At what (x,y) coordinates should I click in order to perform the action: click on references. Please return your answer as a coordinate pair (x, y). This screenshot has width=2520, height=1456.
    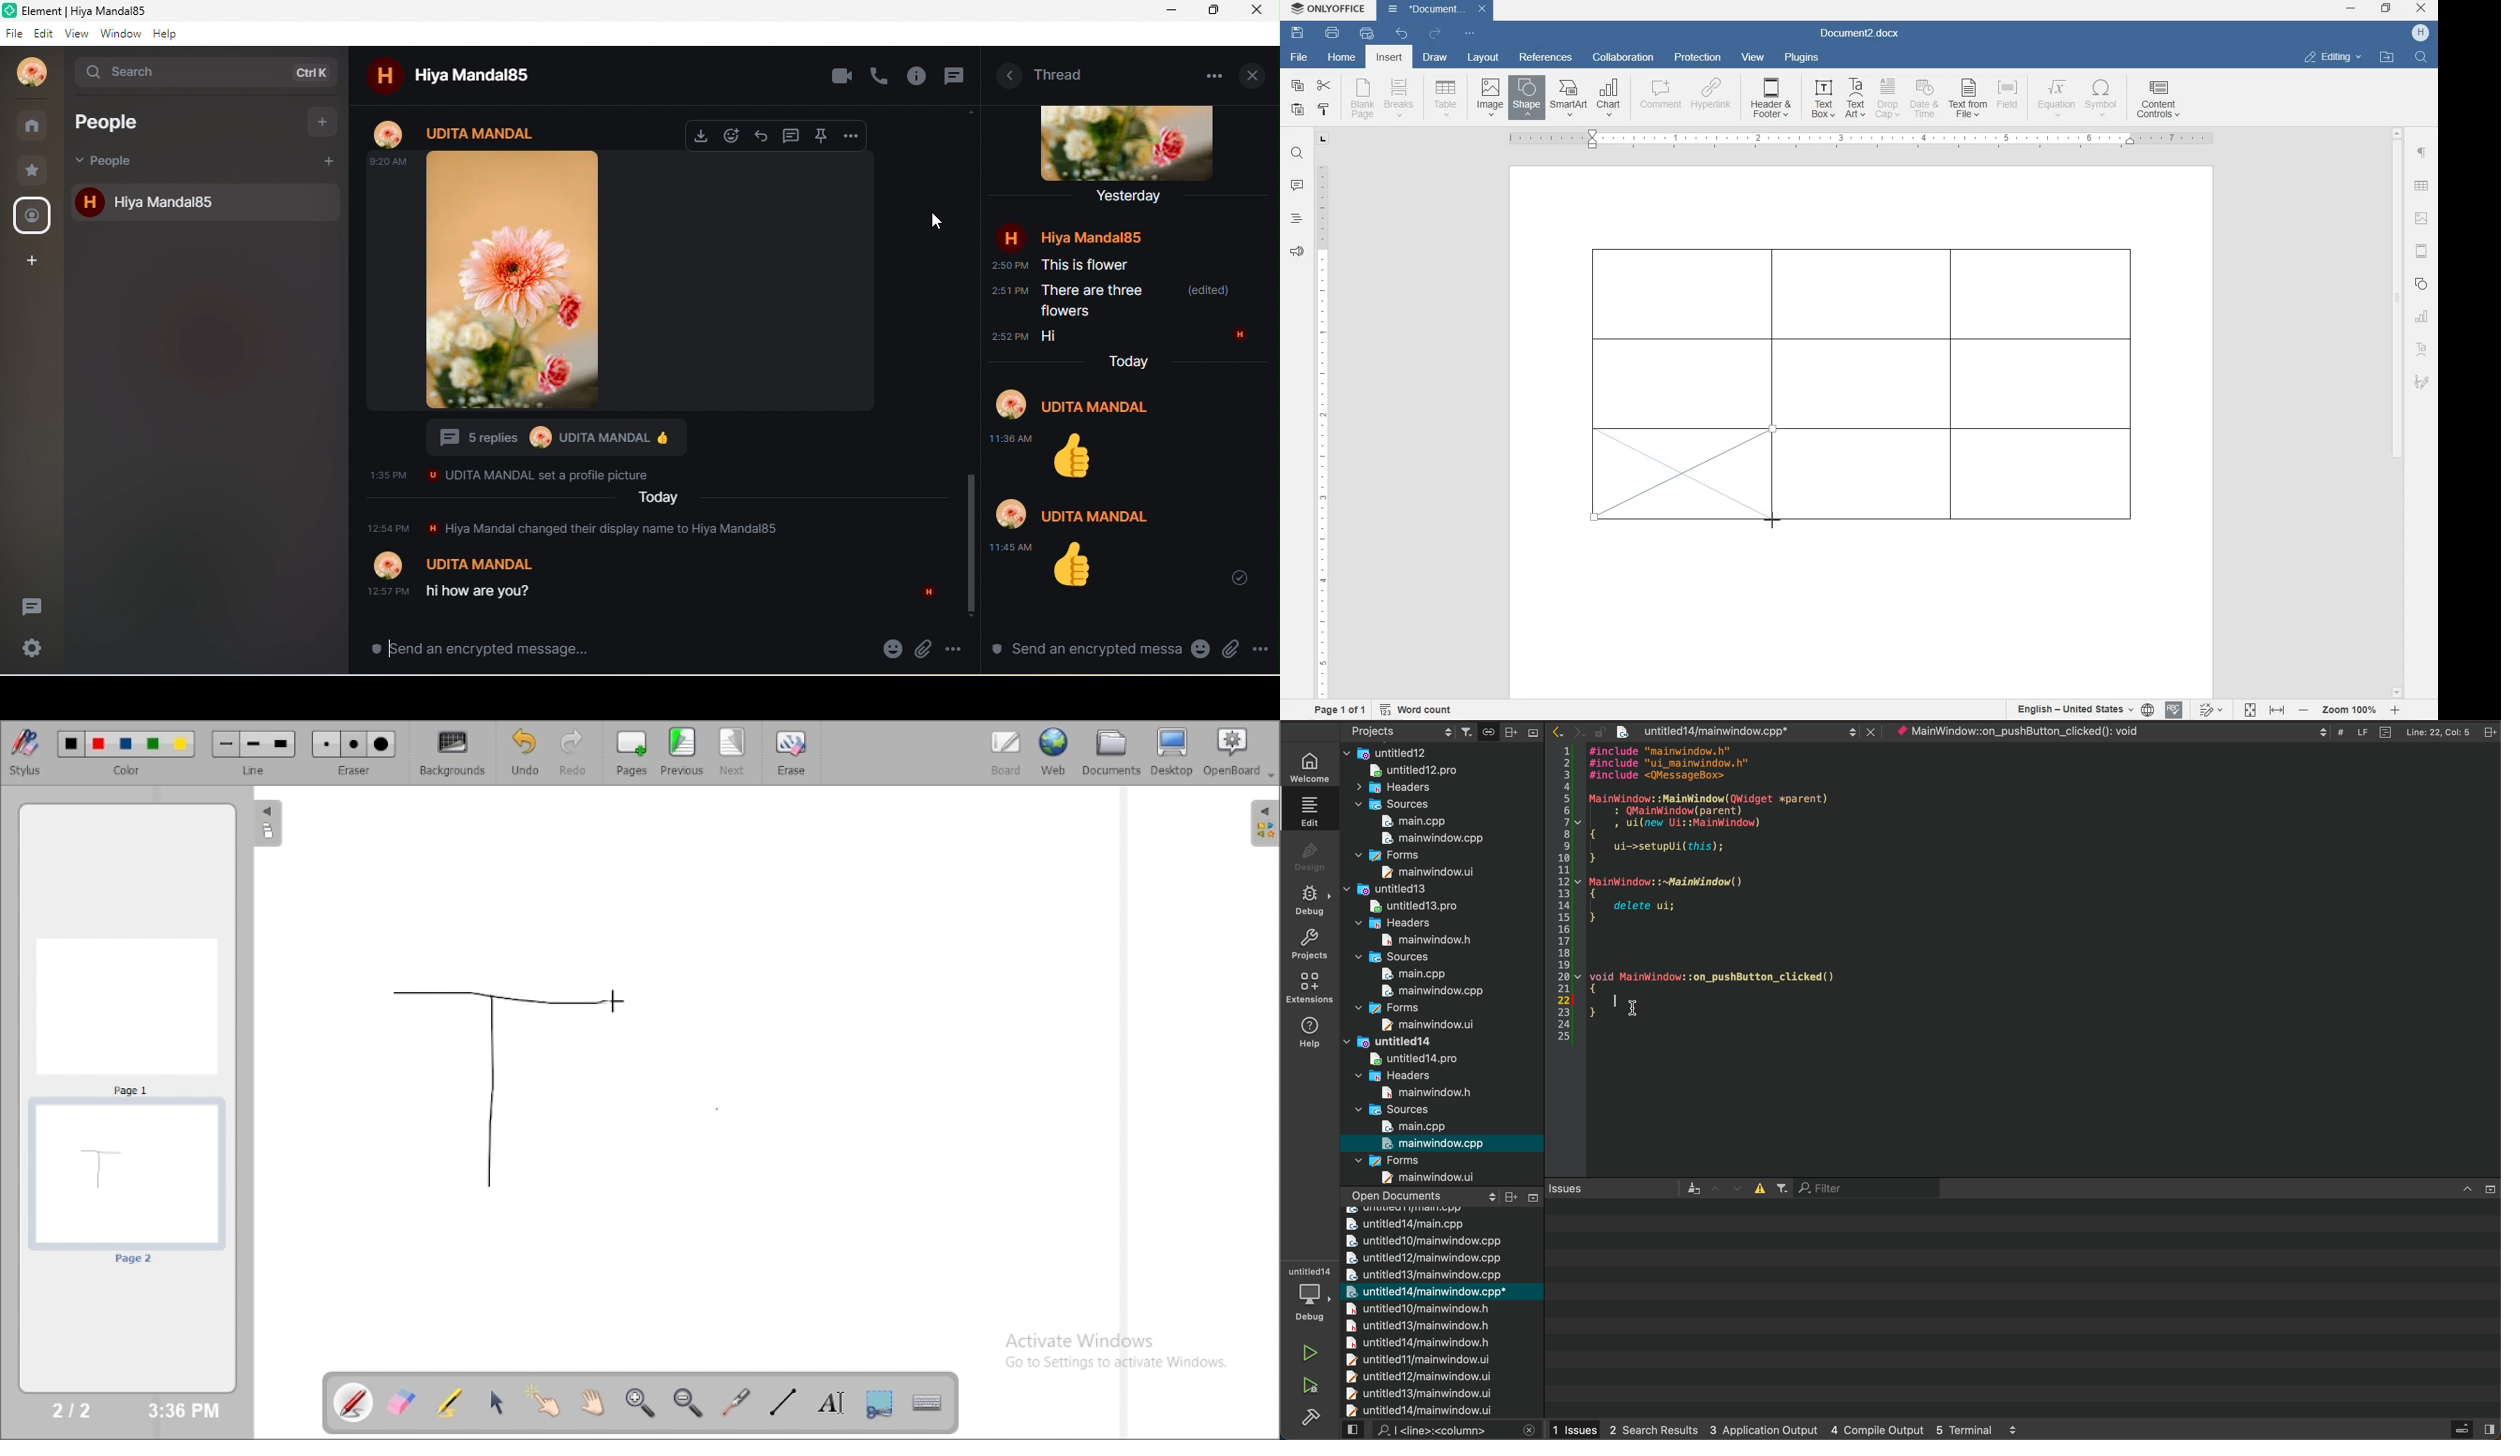
    Looking at the image, I should click on (1546, 57).